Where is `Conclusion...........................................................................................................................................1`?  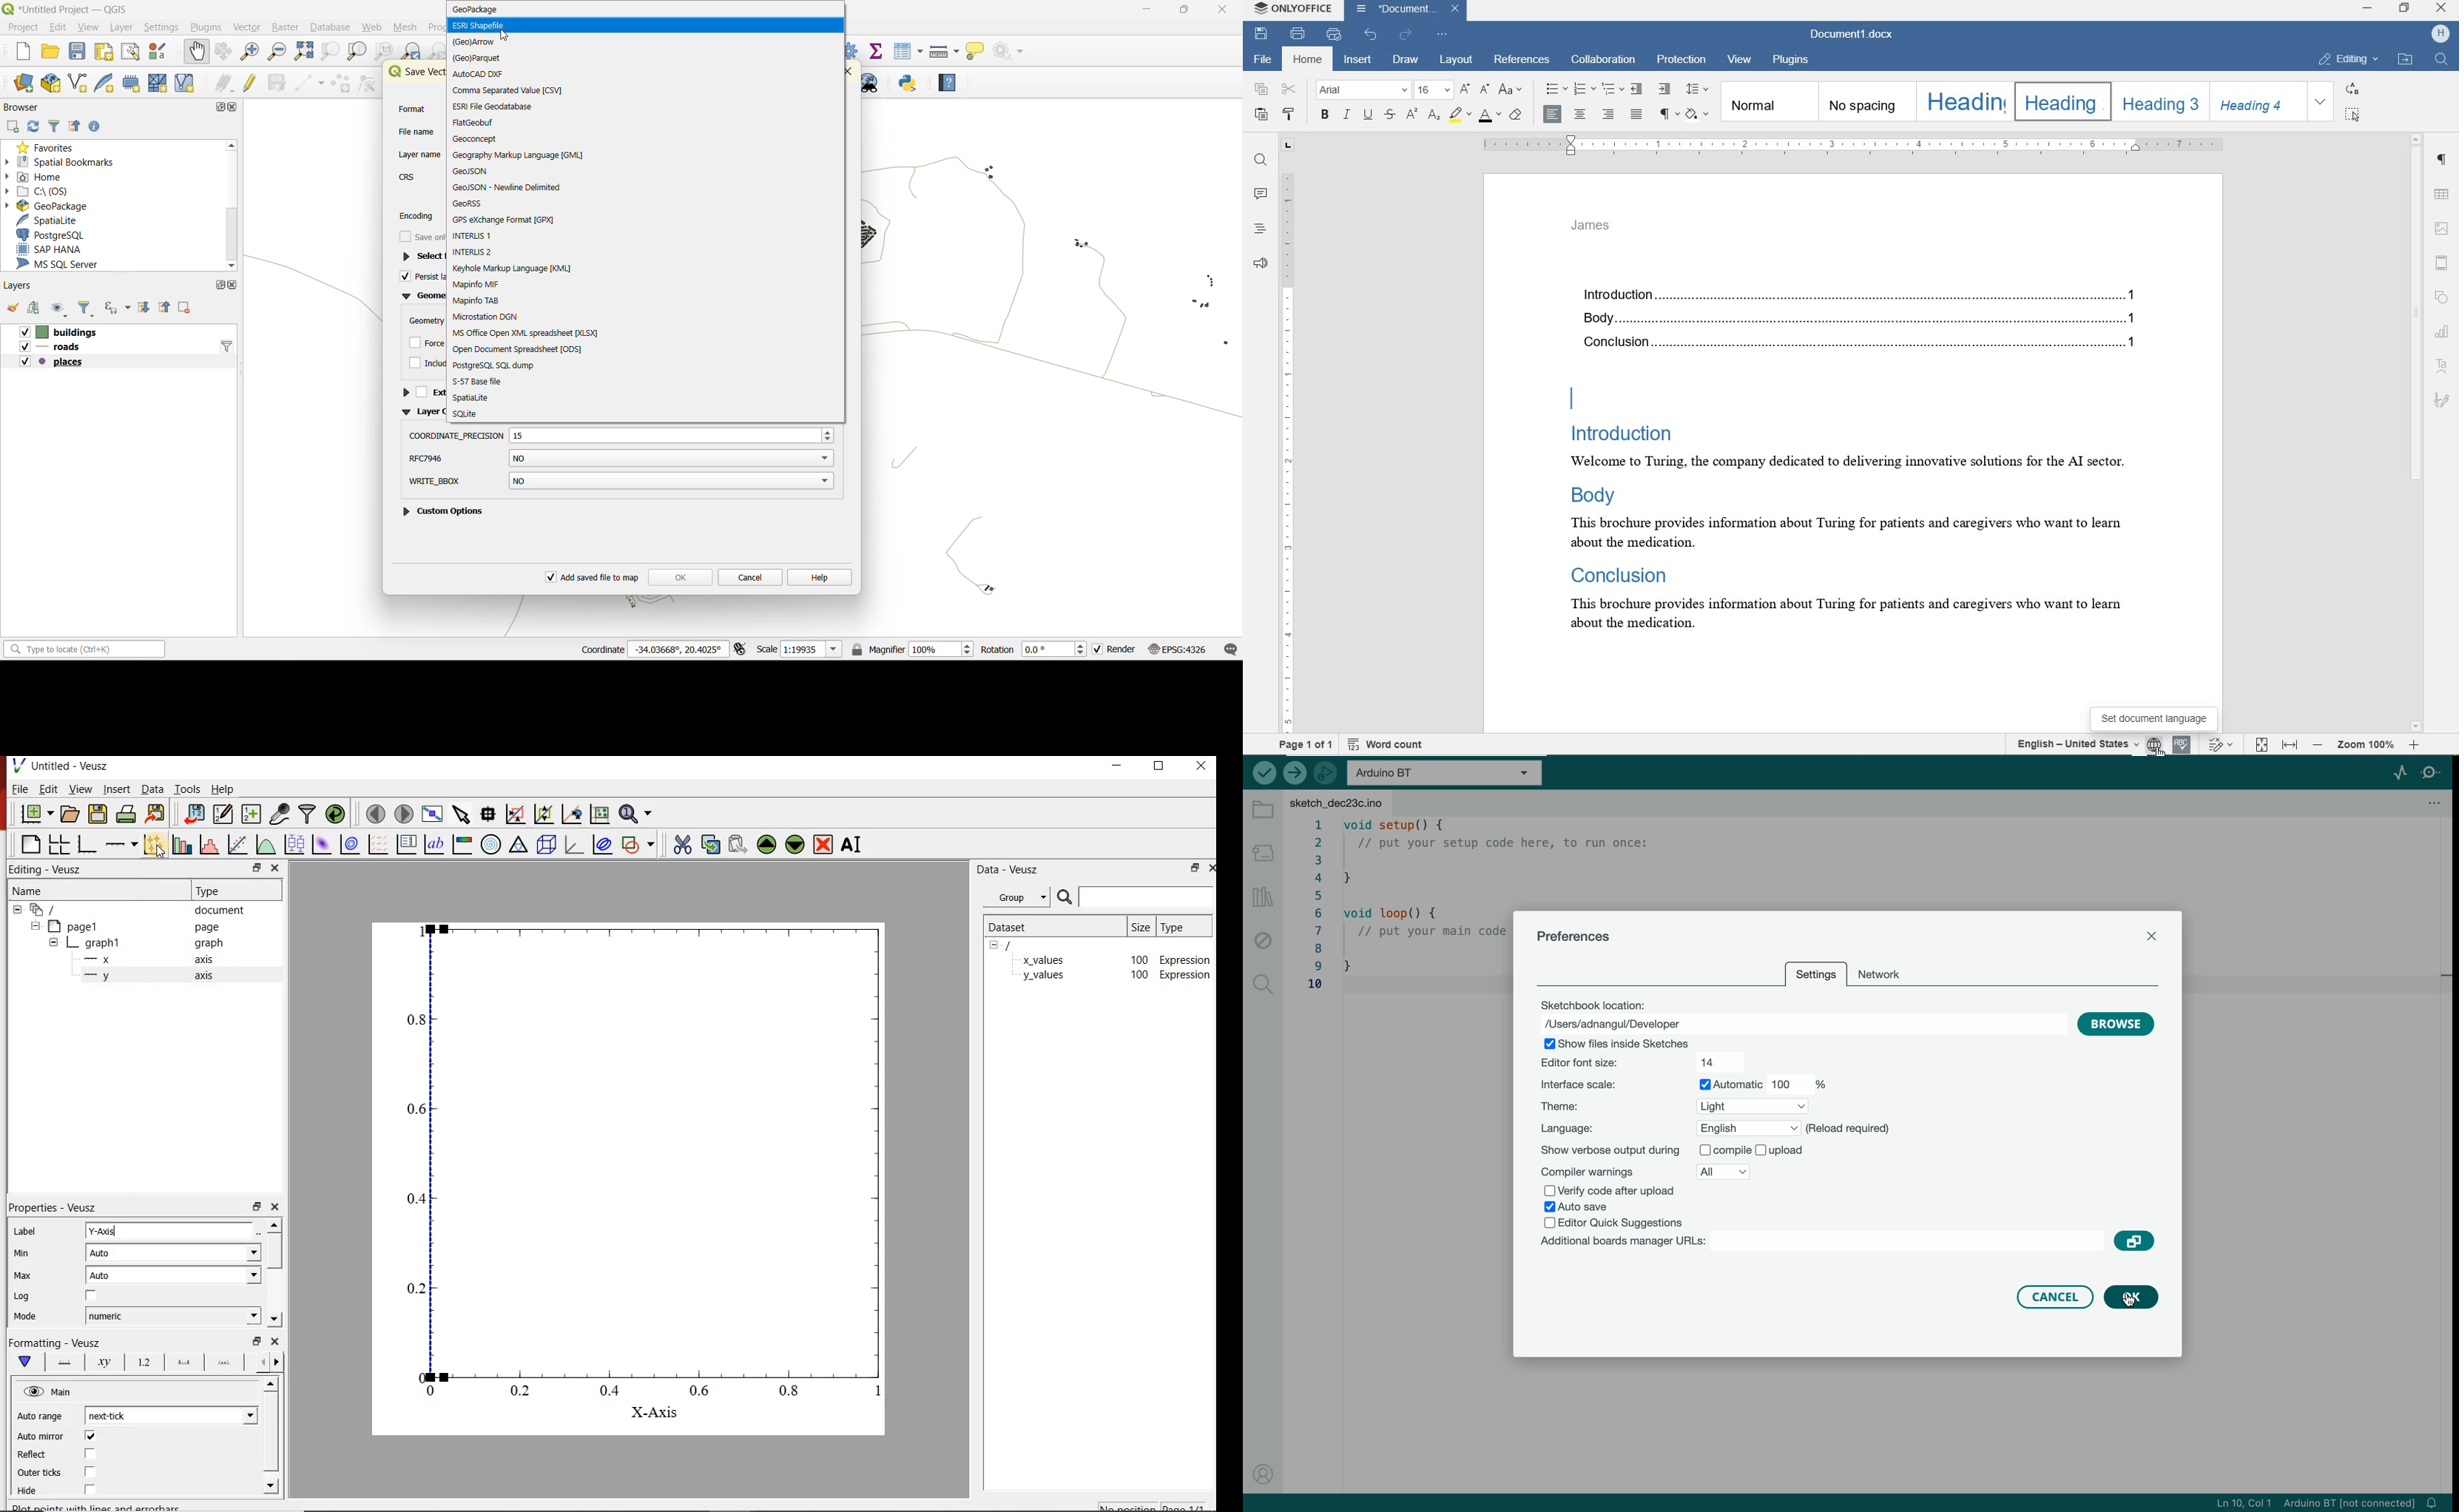 Conclusion...........................................................................................................................................1 is located at coordinates (1866, 344).